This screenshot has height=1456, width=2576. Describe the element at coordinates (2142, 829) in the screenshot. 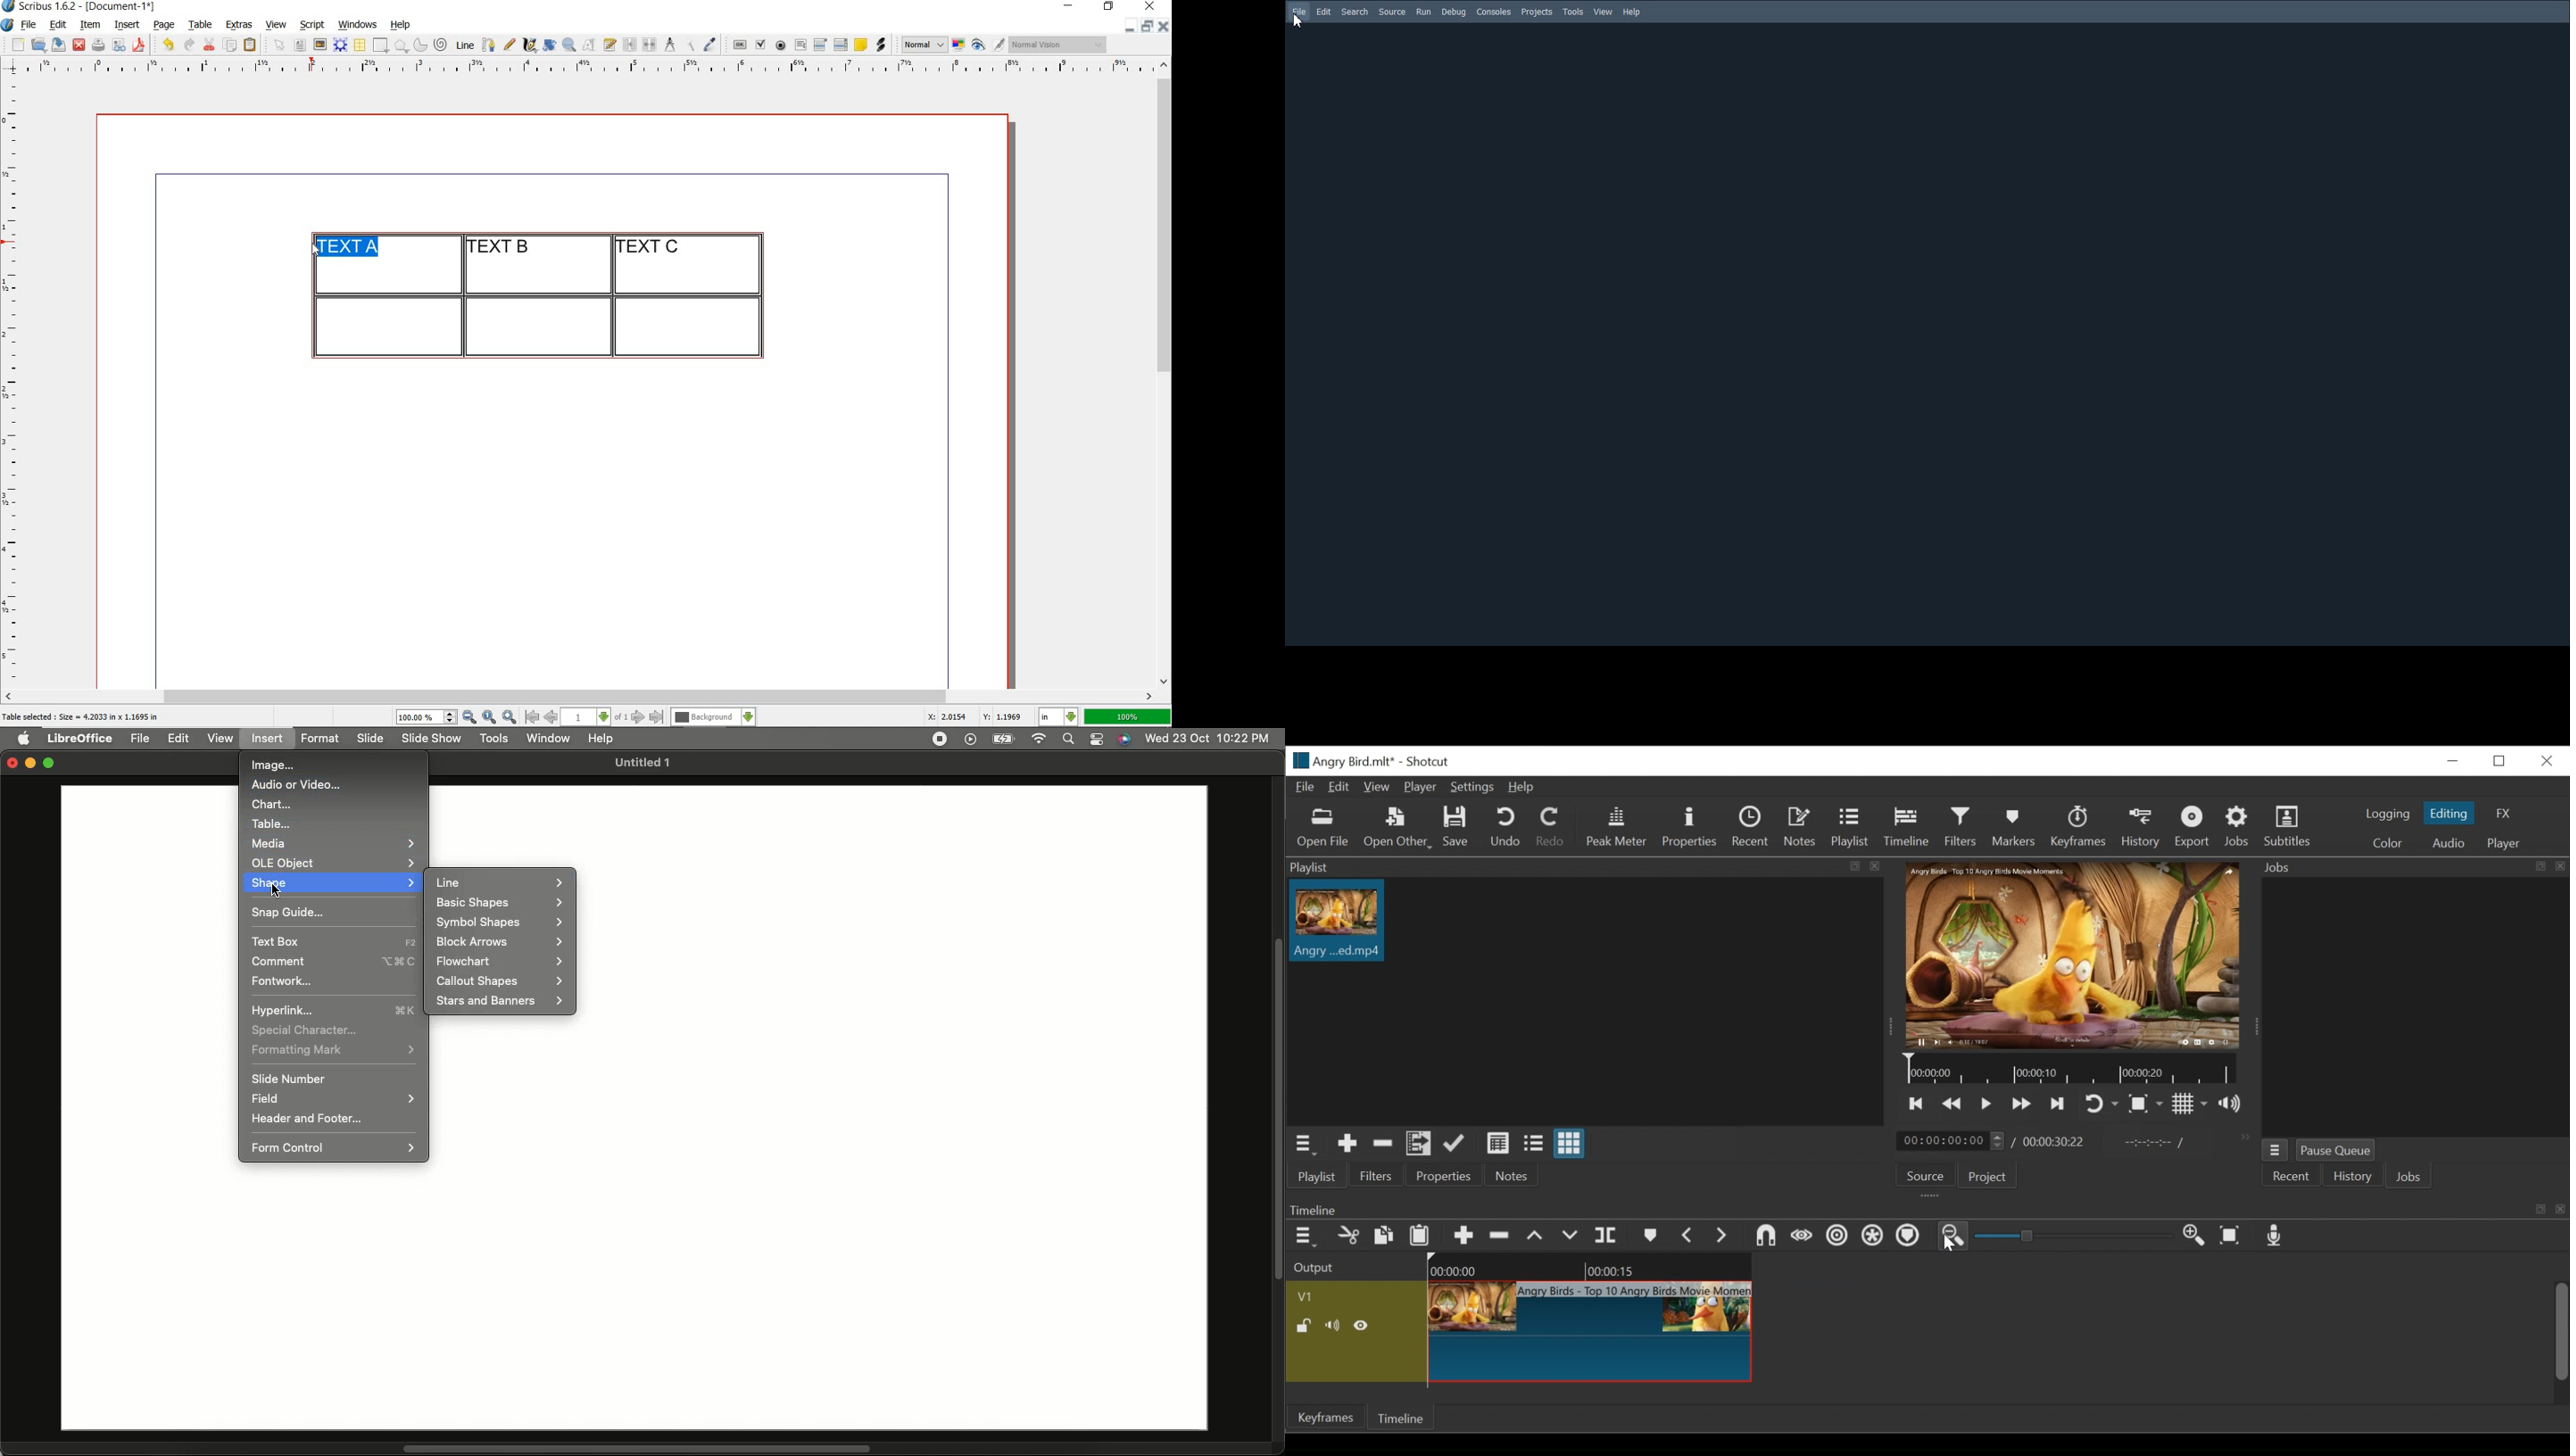

I see `History` at that location.